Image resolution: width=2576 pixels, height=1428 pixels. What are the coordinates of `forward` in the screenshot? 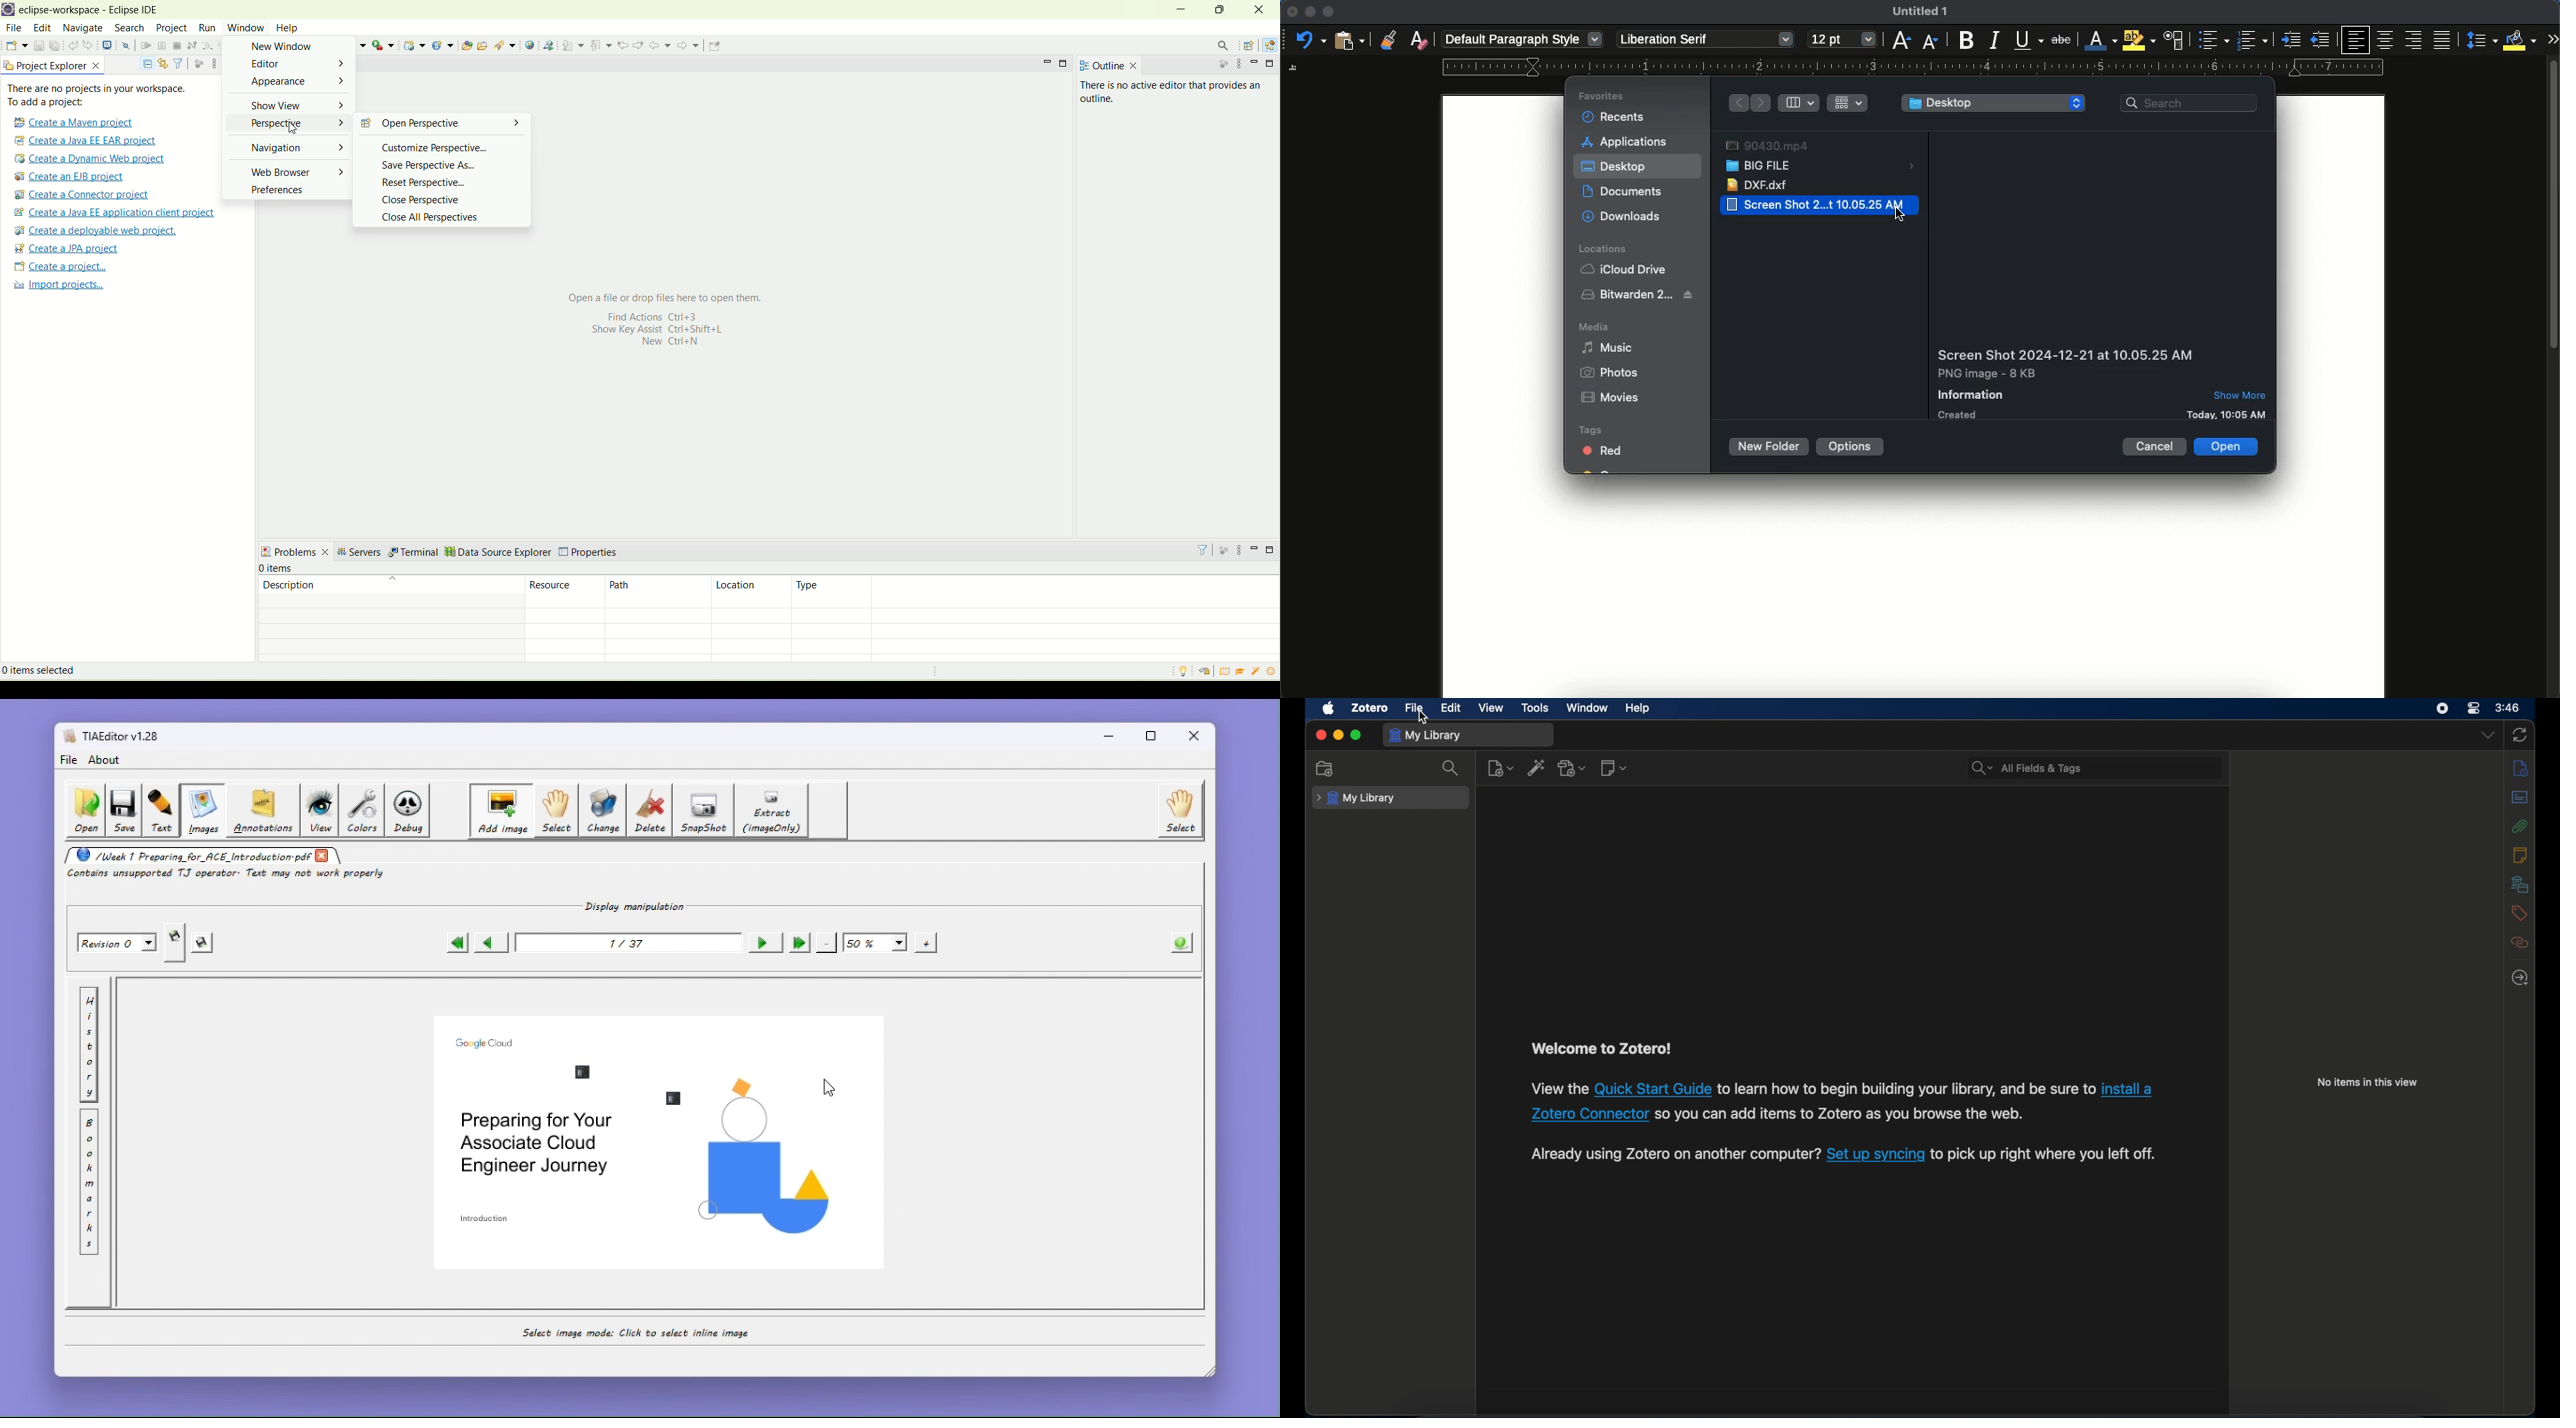 It's located at (1764, 104).